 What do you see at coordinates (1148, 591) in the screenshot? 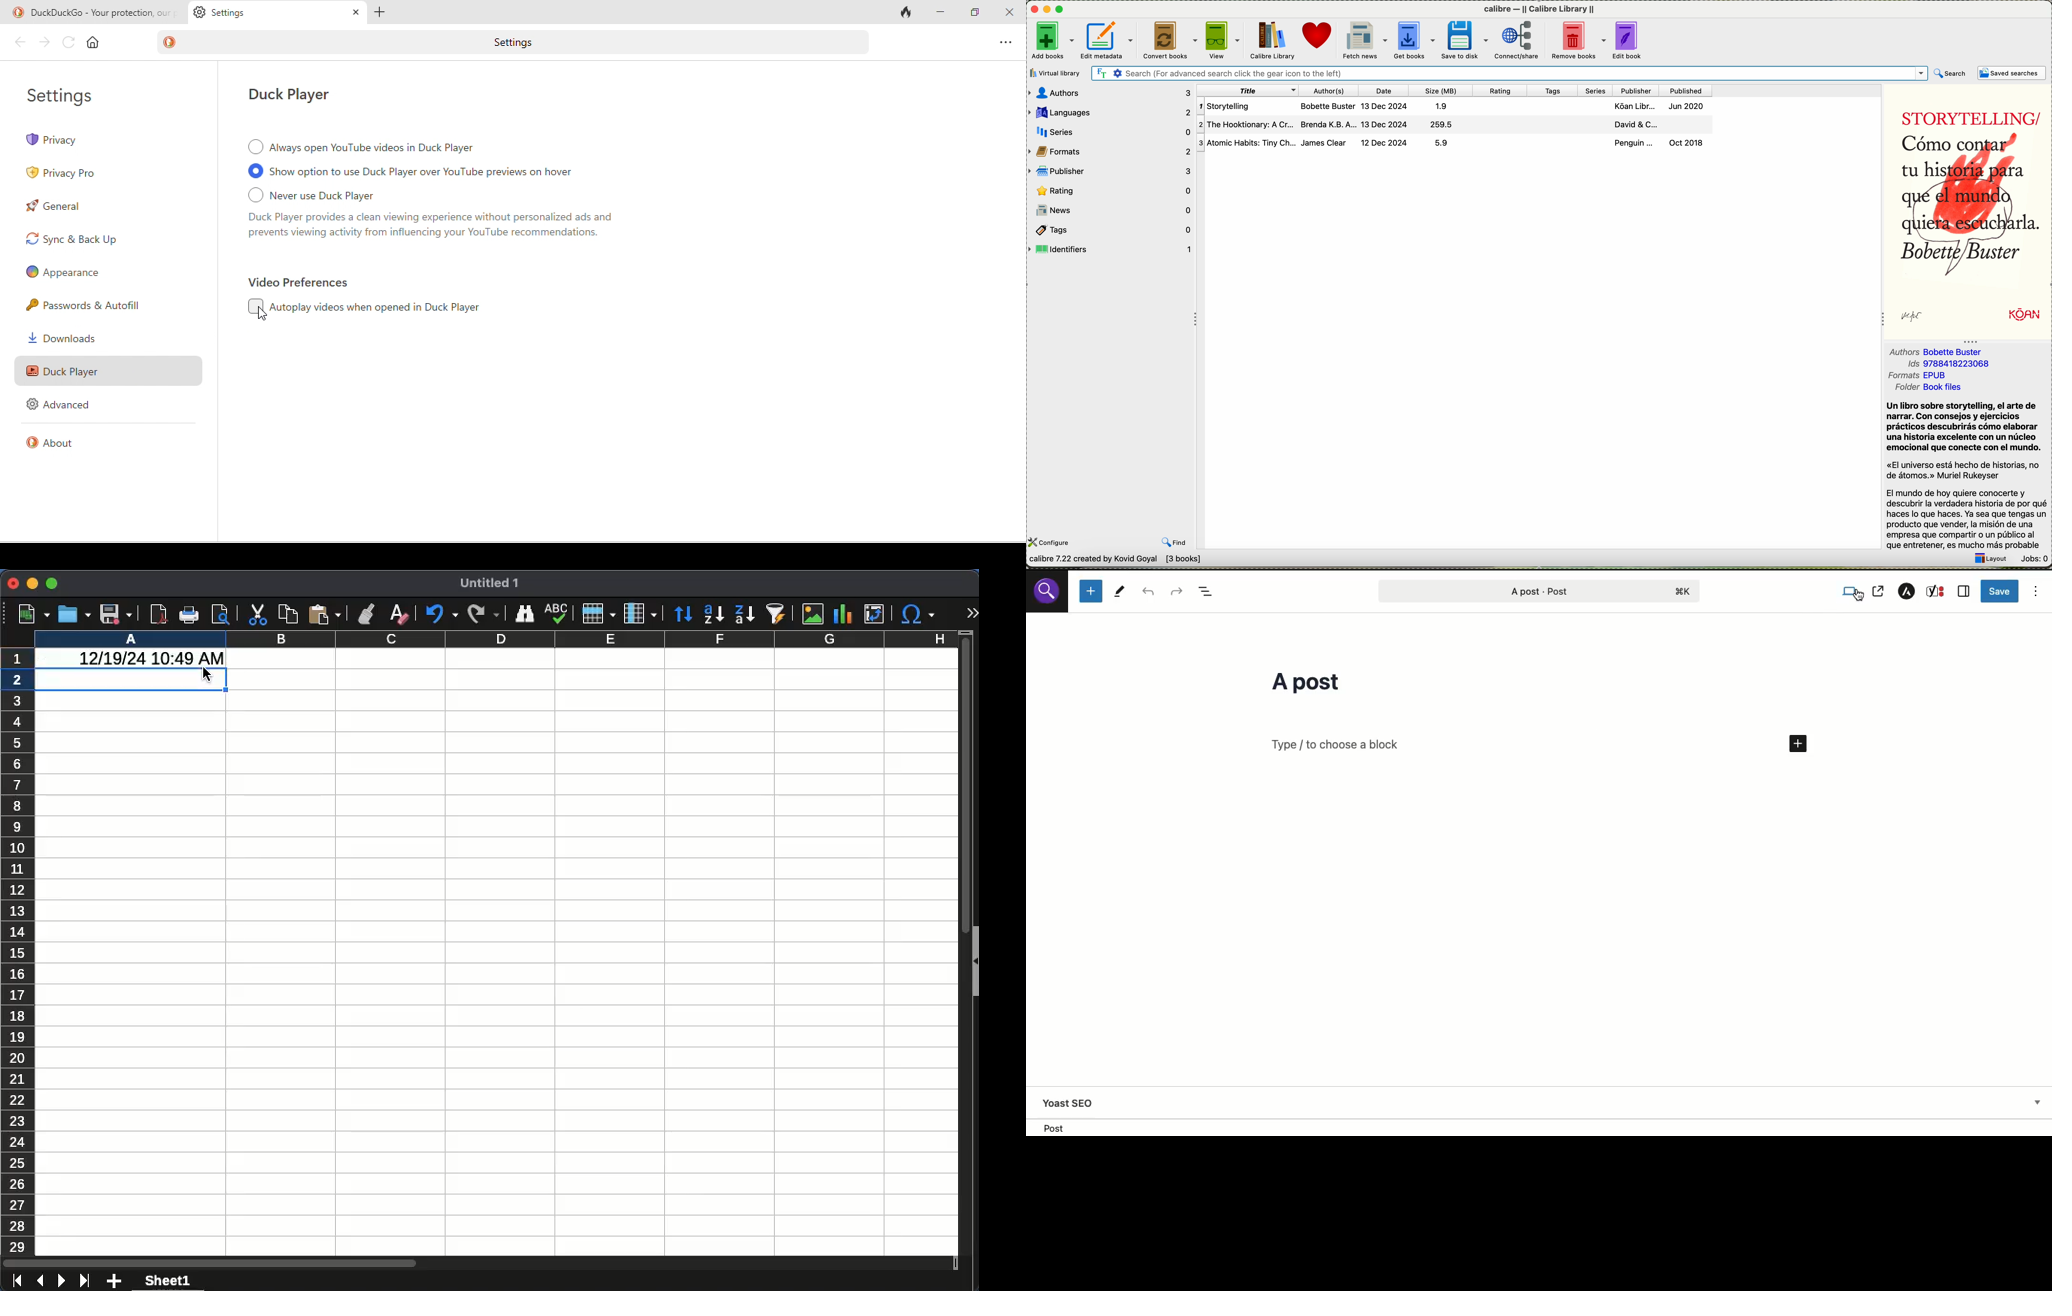
I see `Undo` at bounding box center [1148, 591].